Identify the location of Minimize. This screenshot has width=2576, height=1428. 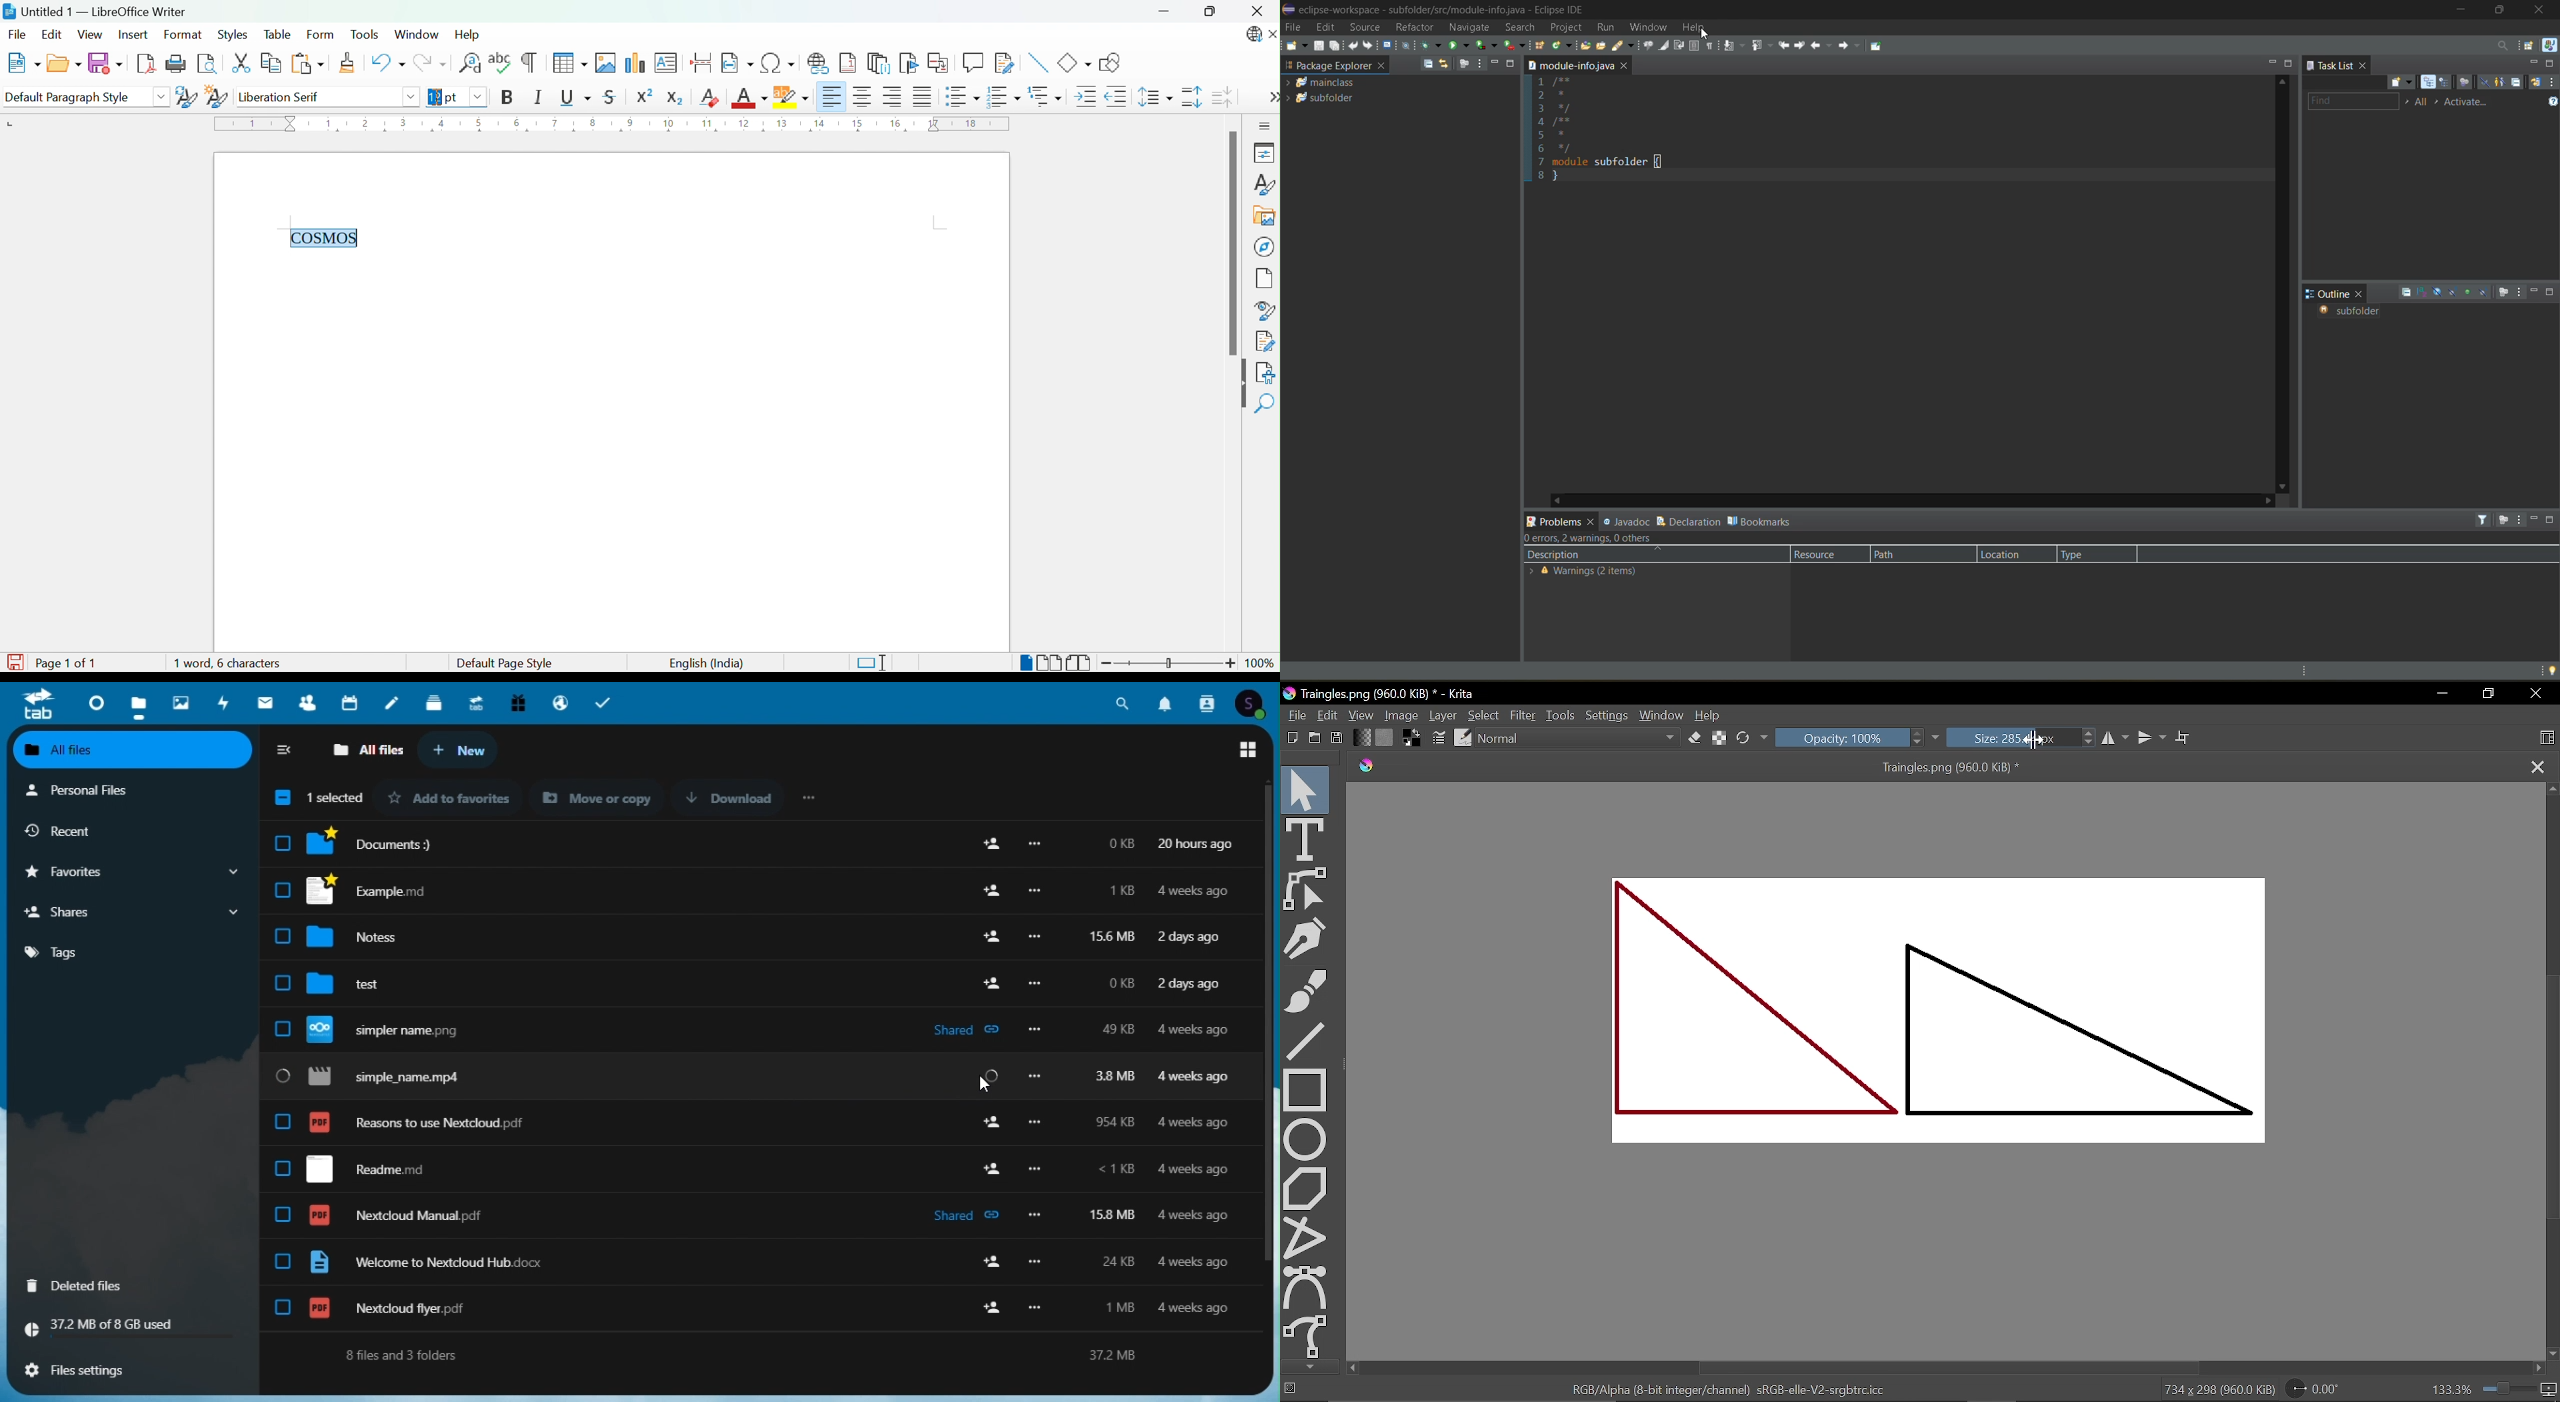
(1167, 13).